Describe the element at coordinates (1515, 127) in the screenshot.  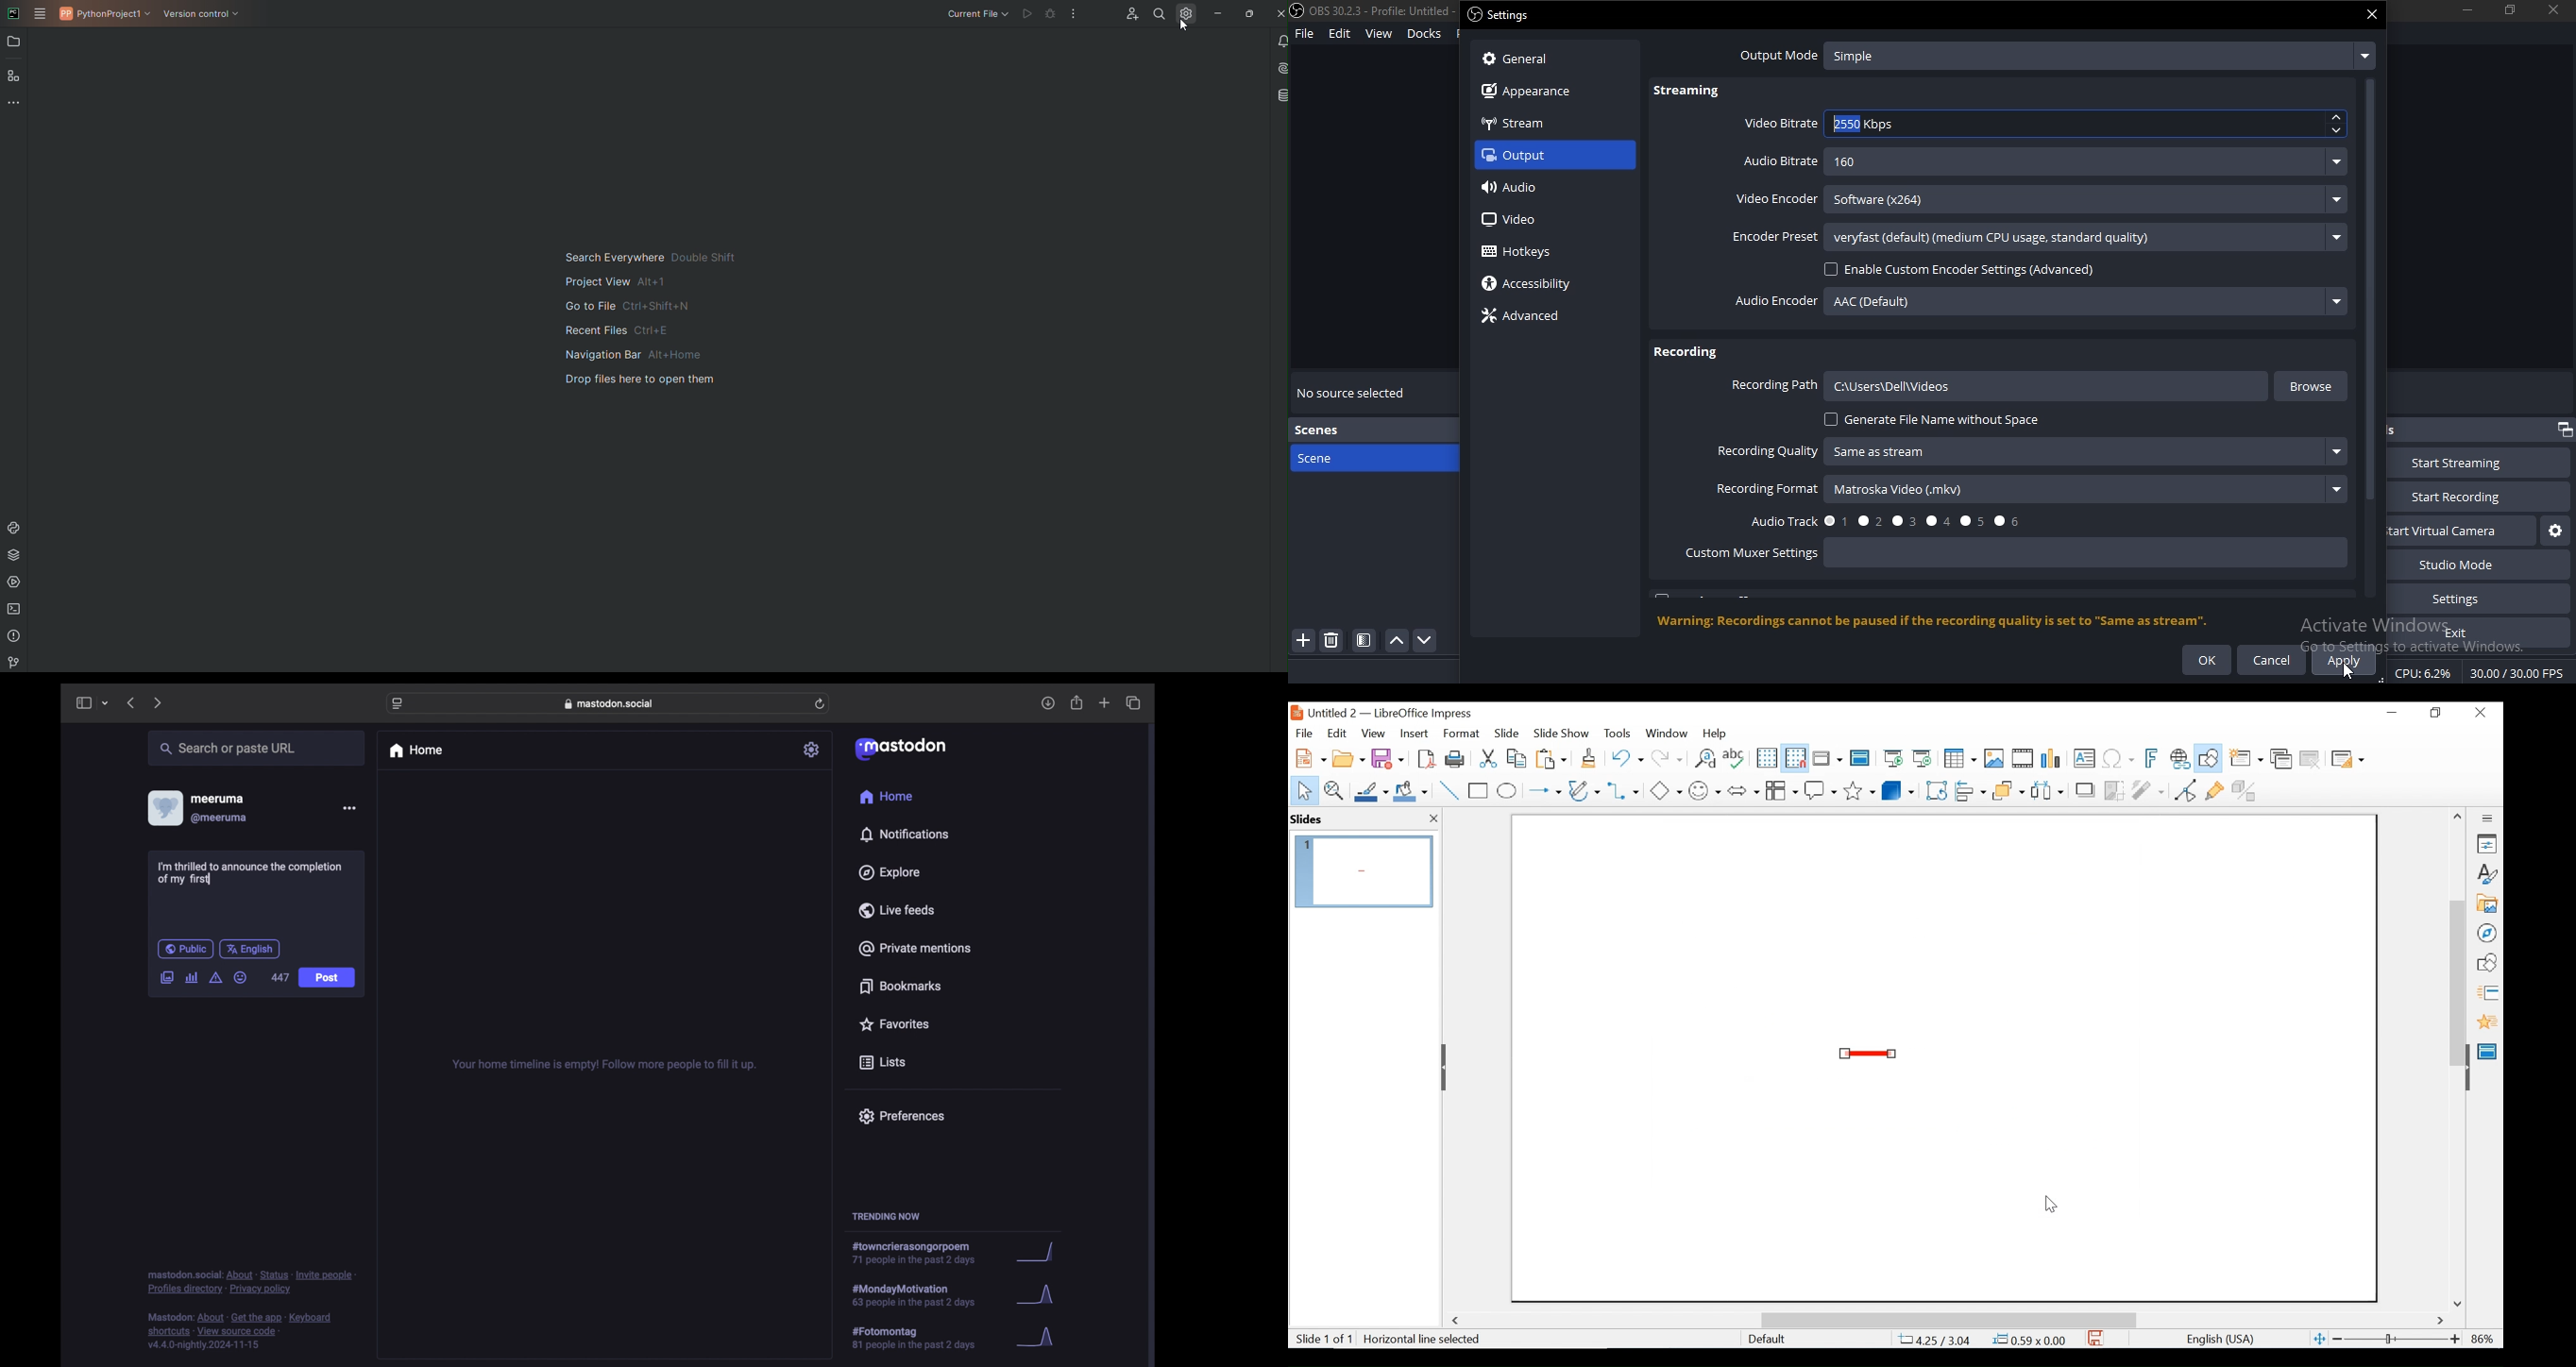
I see `stream` at that location.